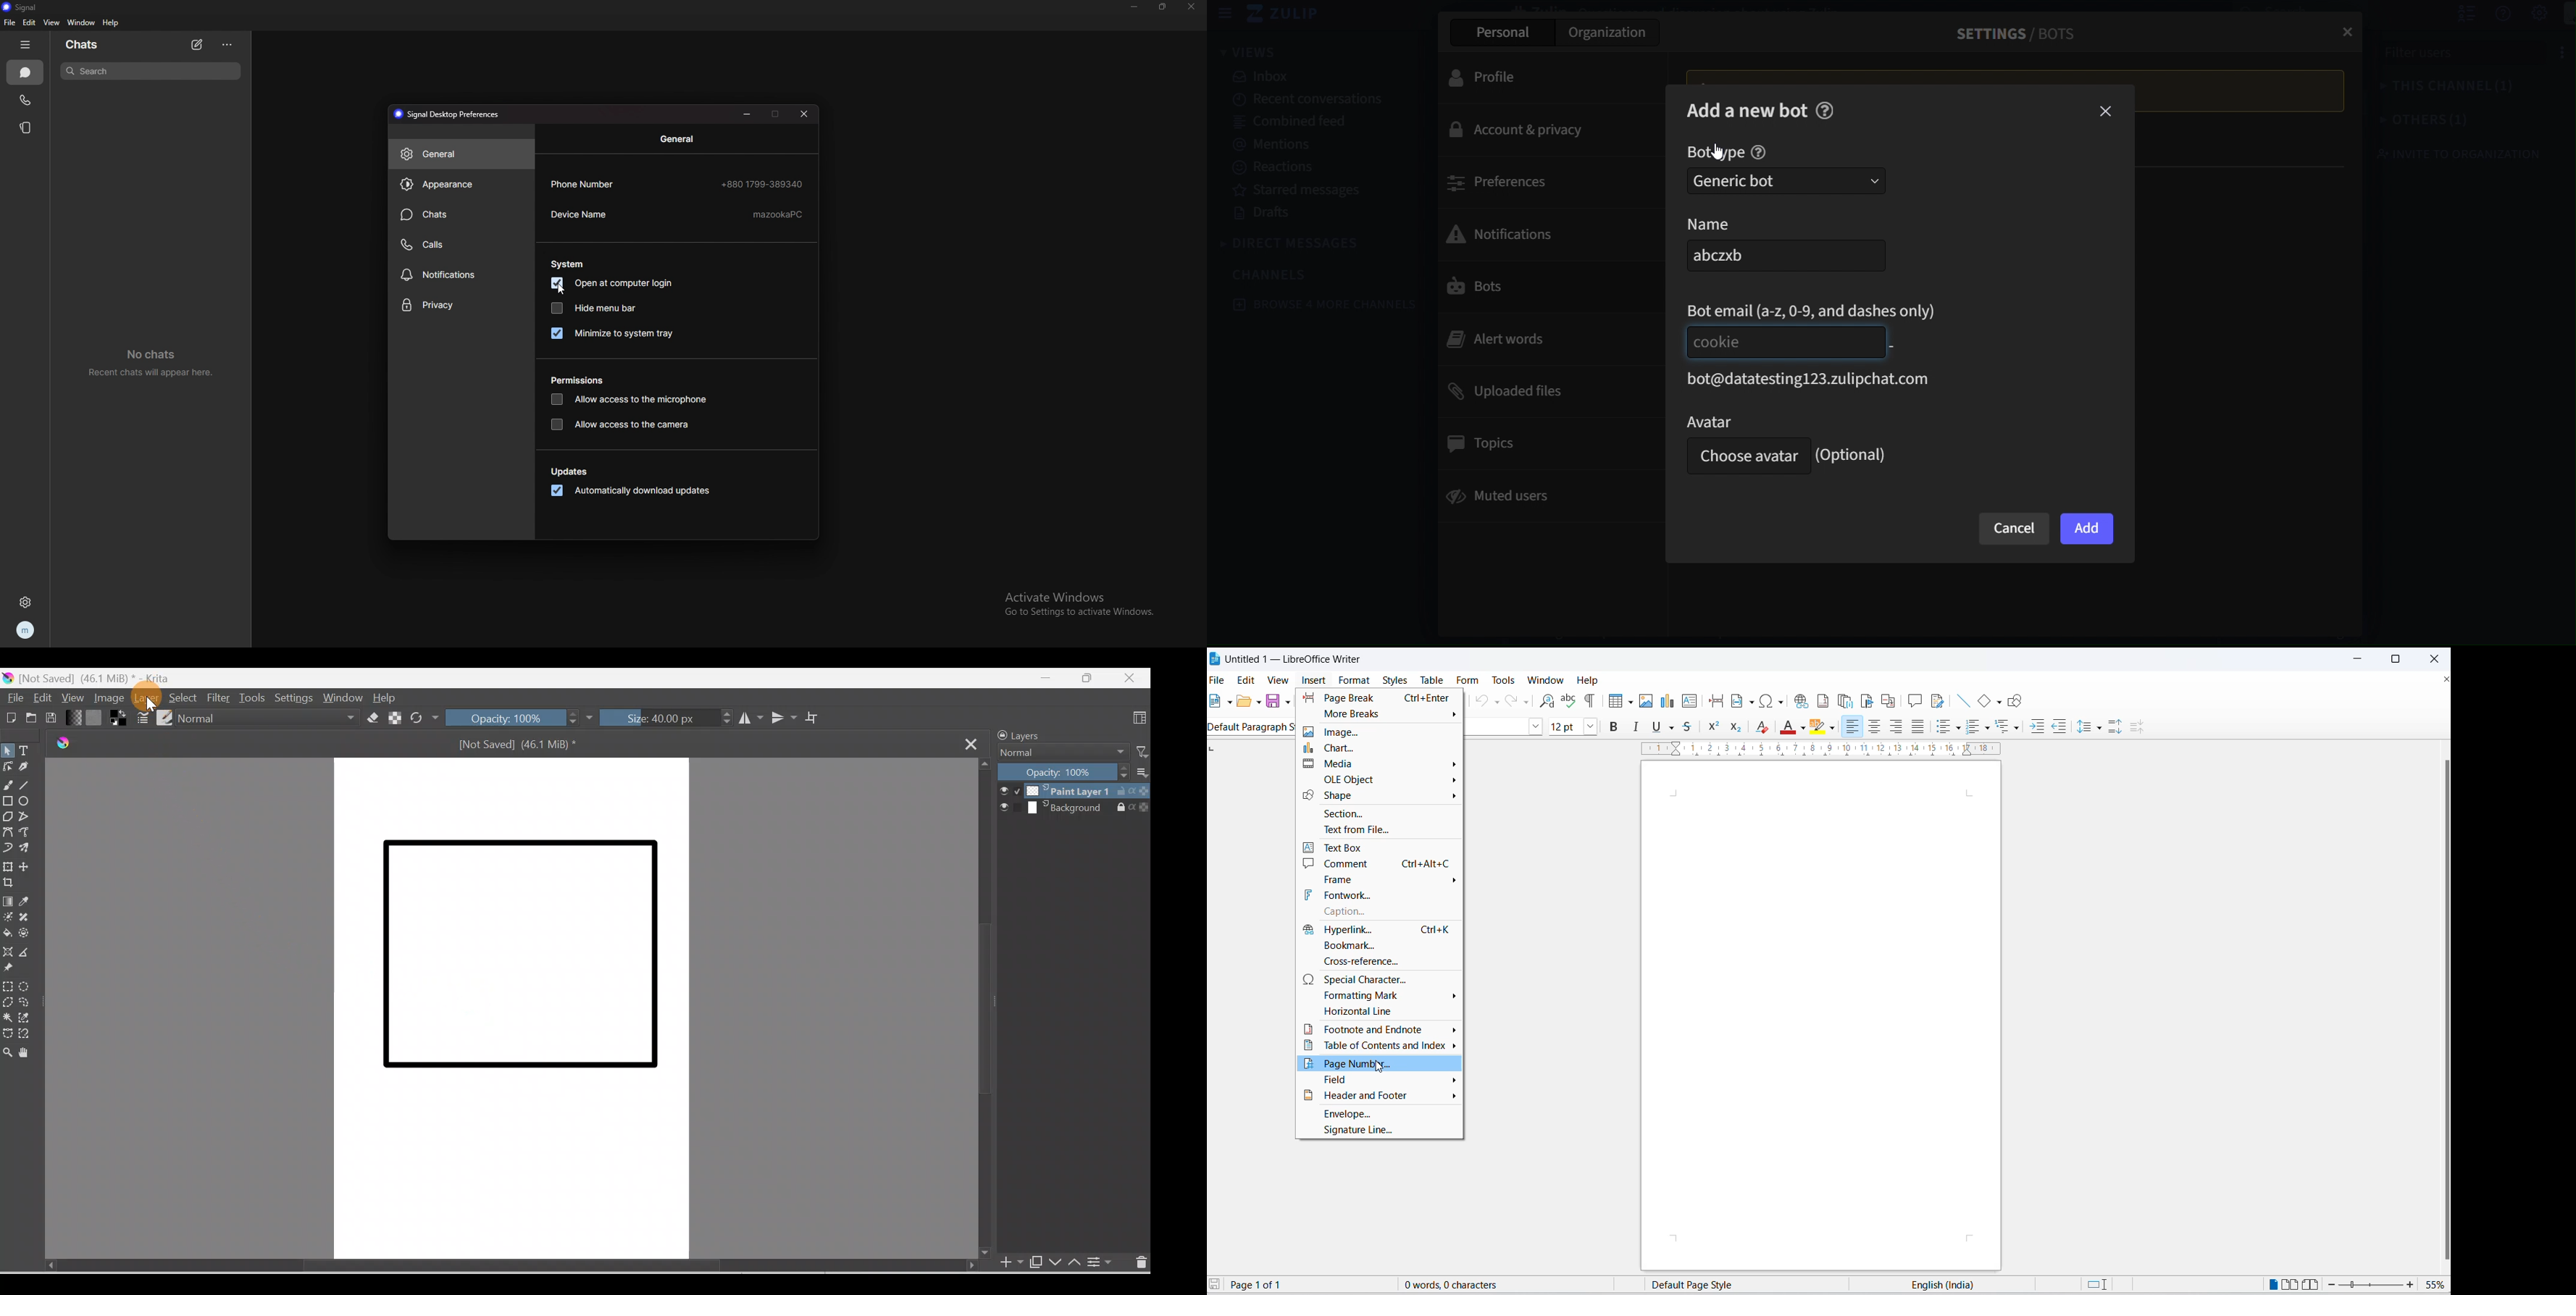 The width and height of the screenshot is (2576, 1316). Describe the element at coordinates (182, 696) in the screenshot. I see `Select` at that location.